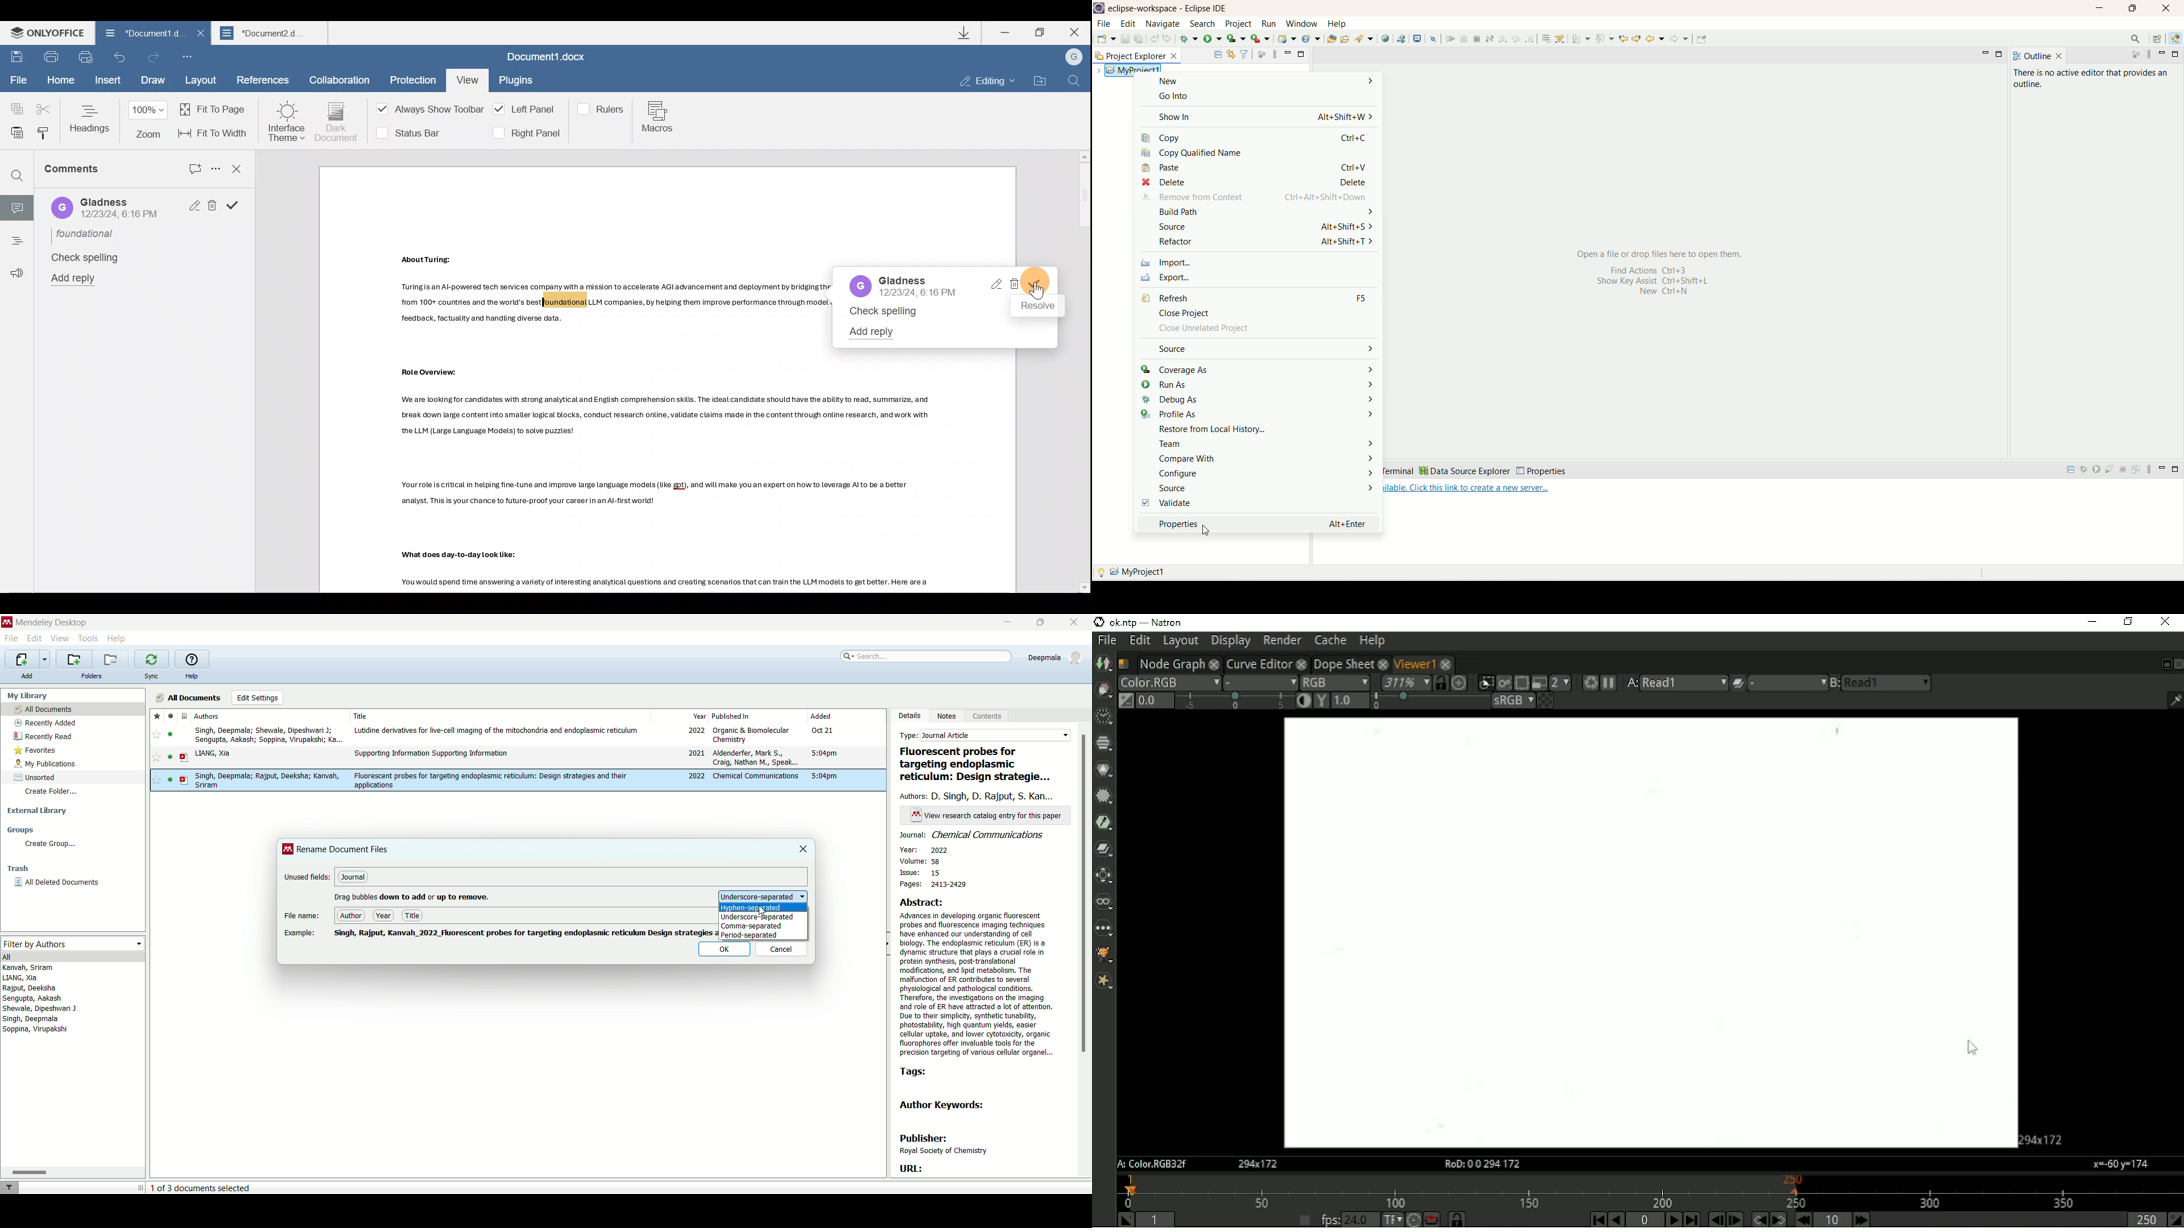  What do you see at coordinates (1471, 490) in the screenshot?
I see `Available. Click this link to create a new server` at bounding box center [1471, 490].